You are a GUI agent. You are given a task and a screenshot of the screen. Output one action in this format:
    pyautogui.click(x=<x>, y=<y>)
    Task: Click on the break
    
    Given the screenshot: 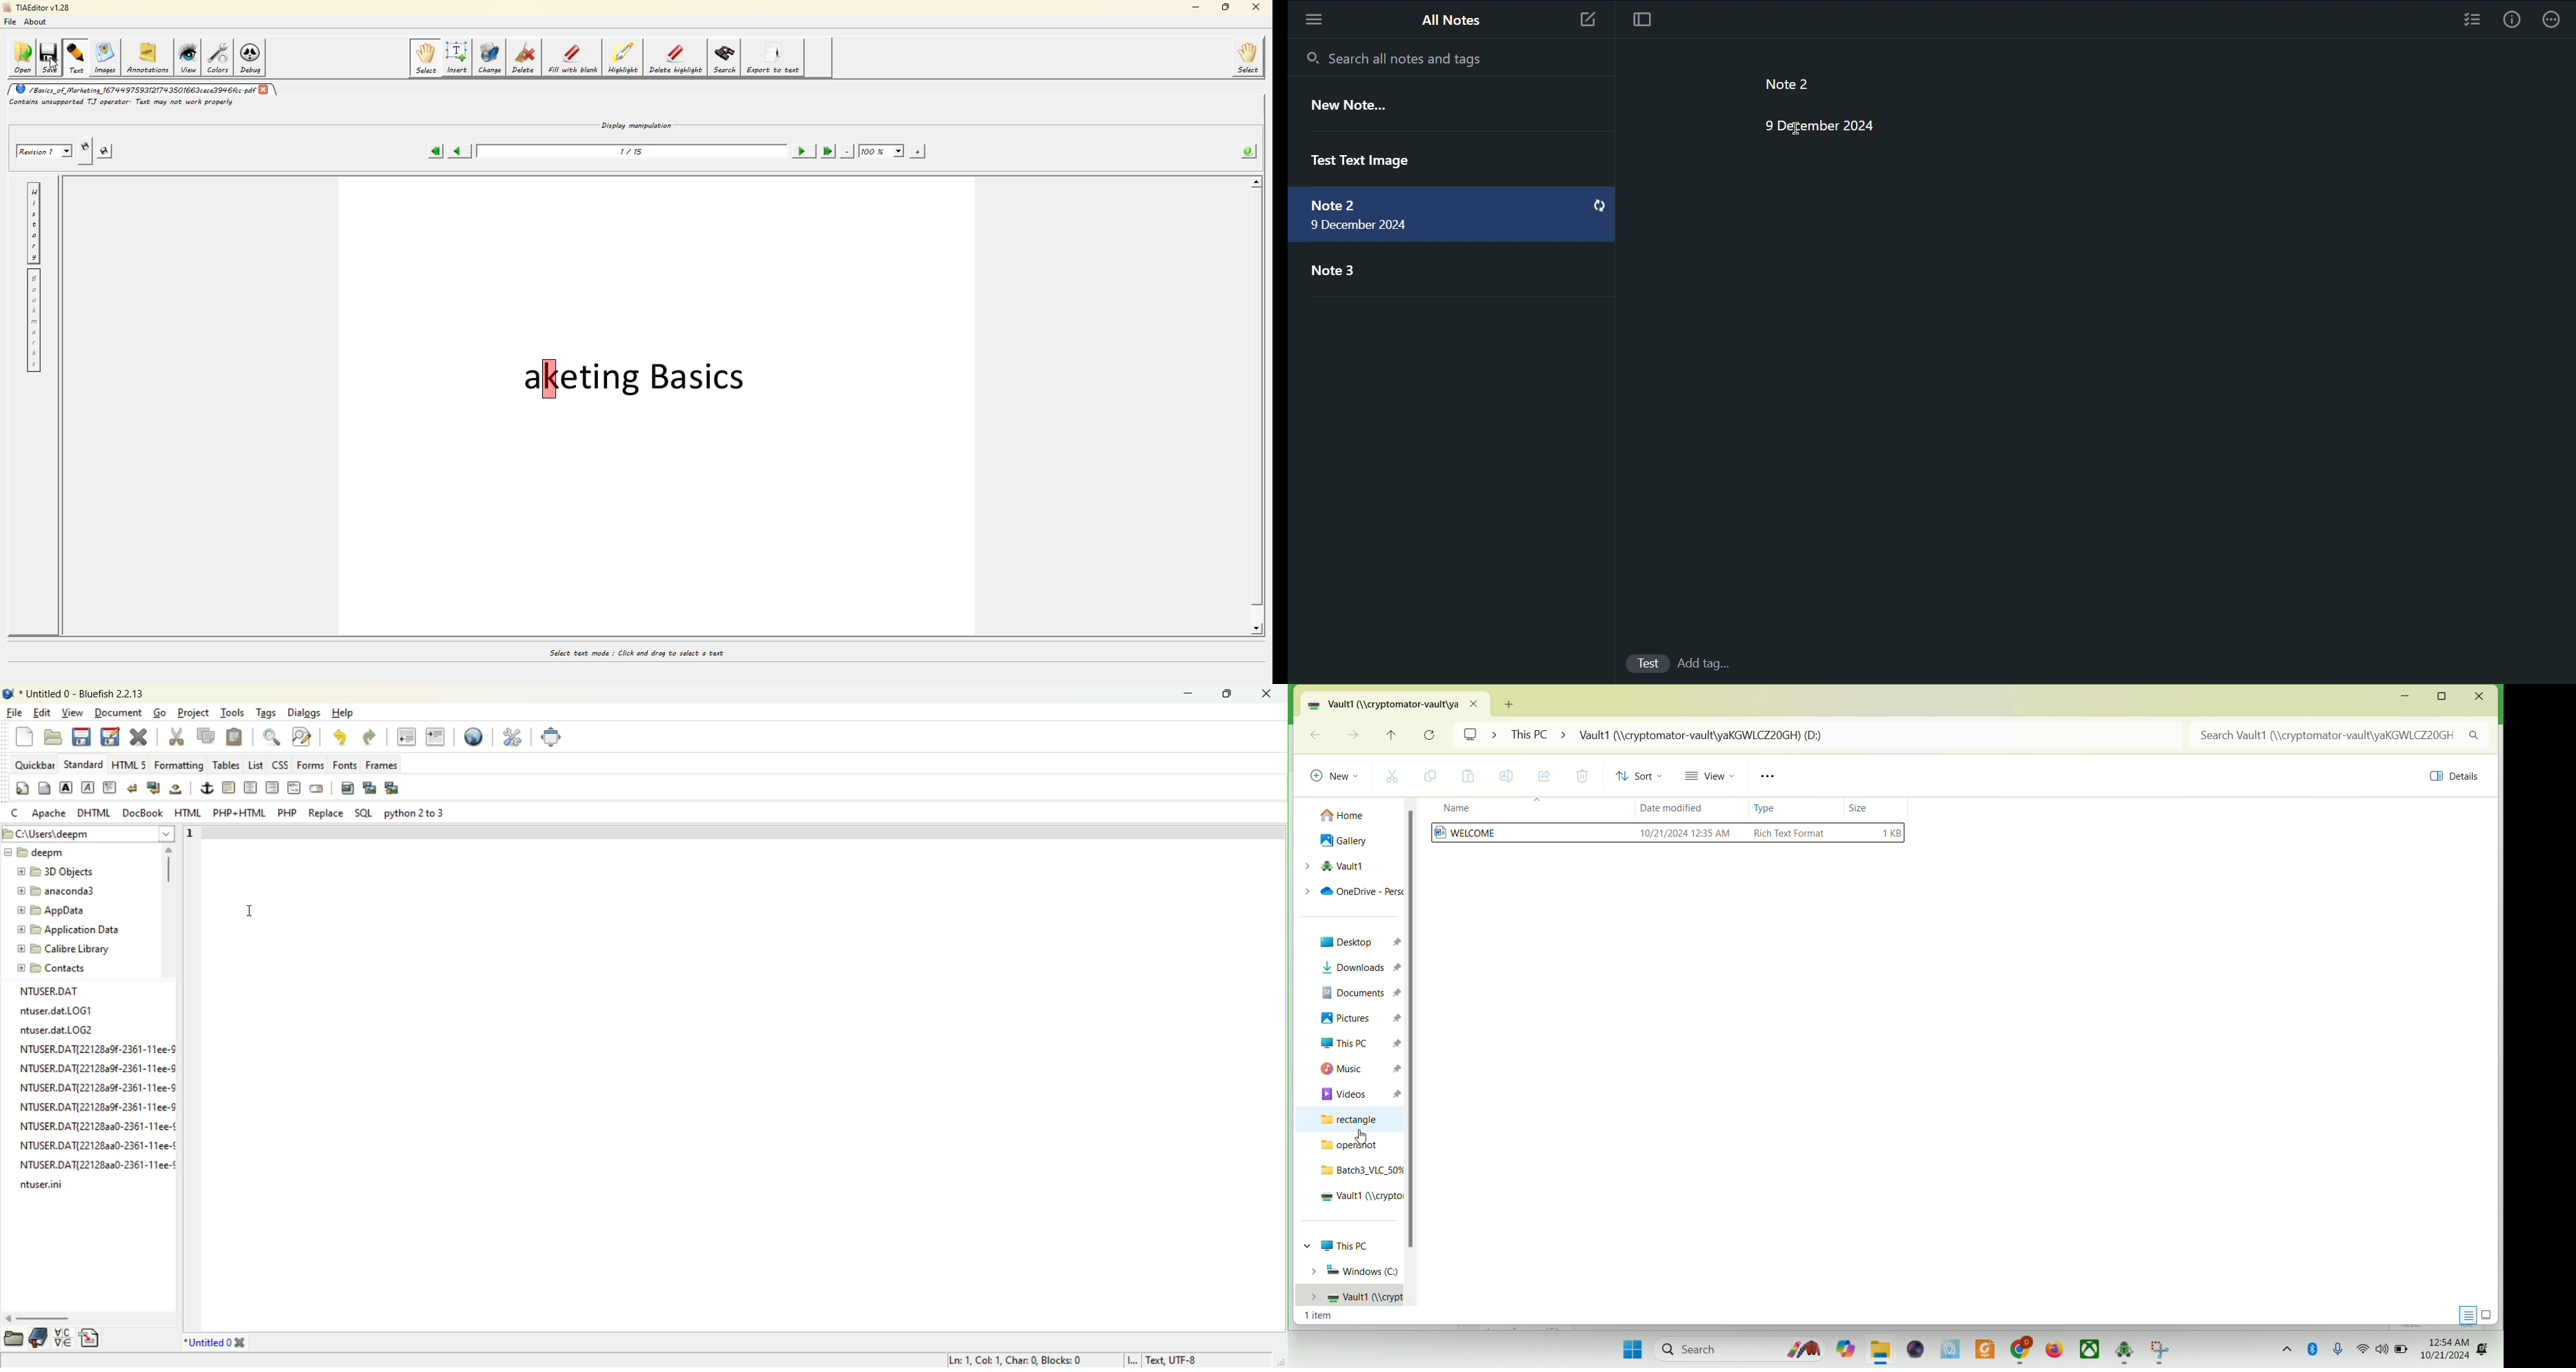 What is the action you would take?
    pyautogui.click(x=134, y=787)
    